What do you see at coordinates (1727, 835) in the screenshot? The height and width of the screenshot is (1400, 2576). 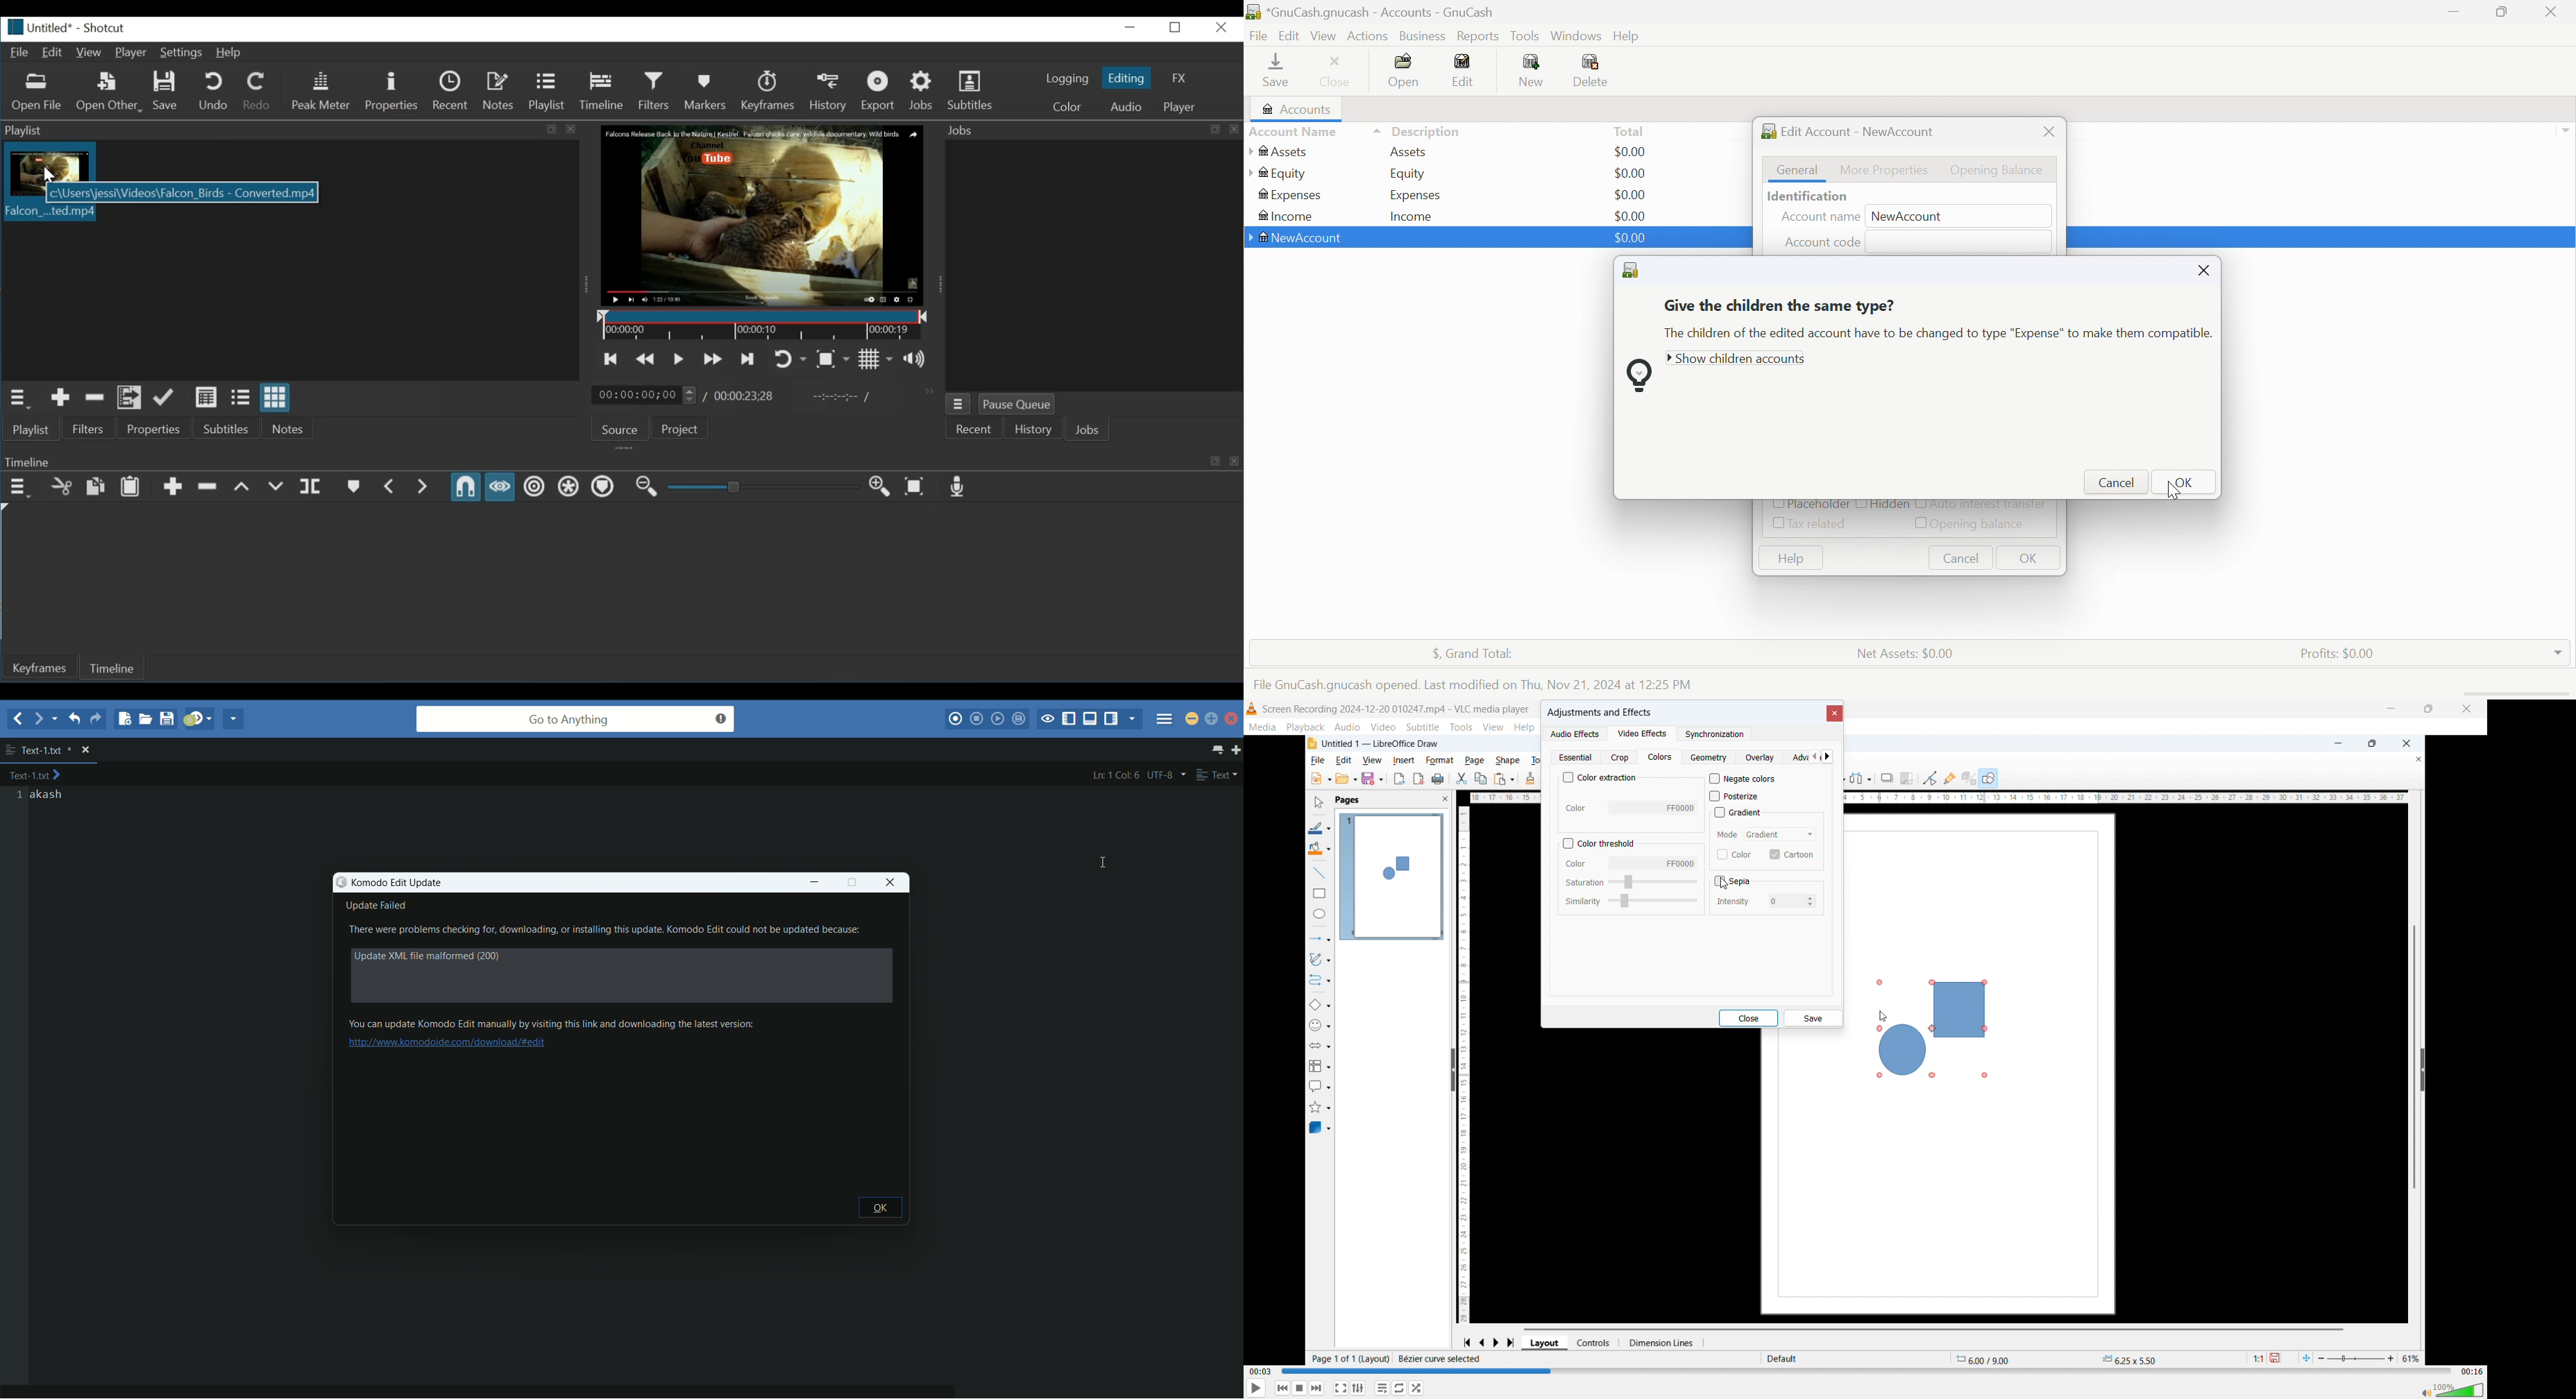 I see `mode` at bounding box center [1727, 835].